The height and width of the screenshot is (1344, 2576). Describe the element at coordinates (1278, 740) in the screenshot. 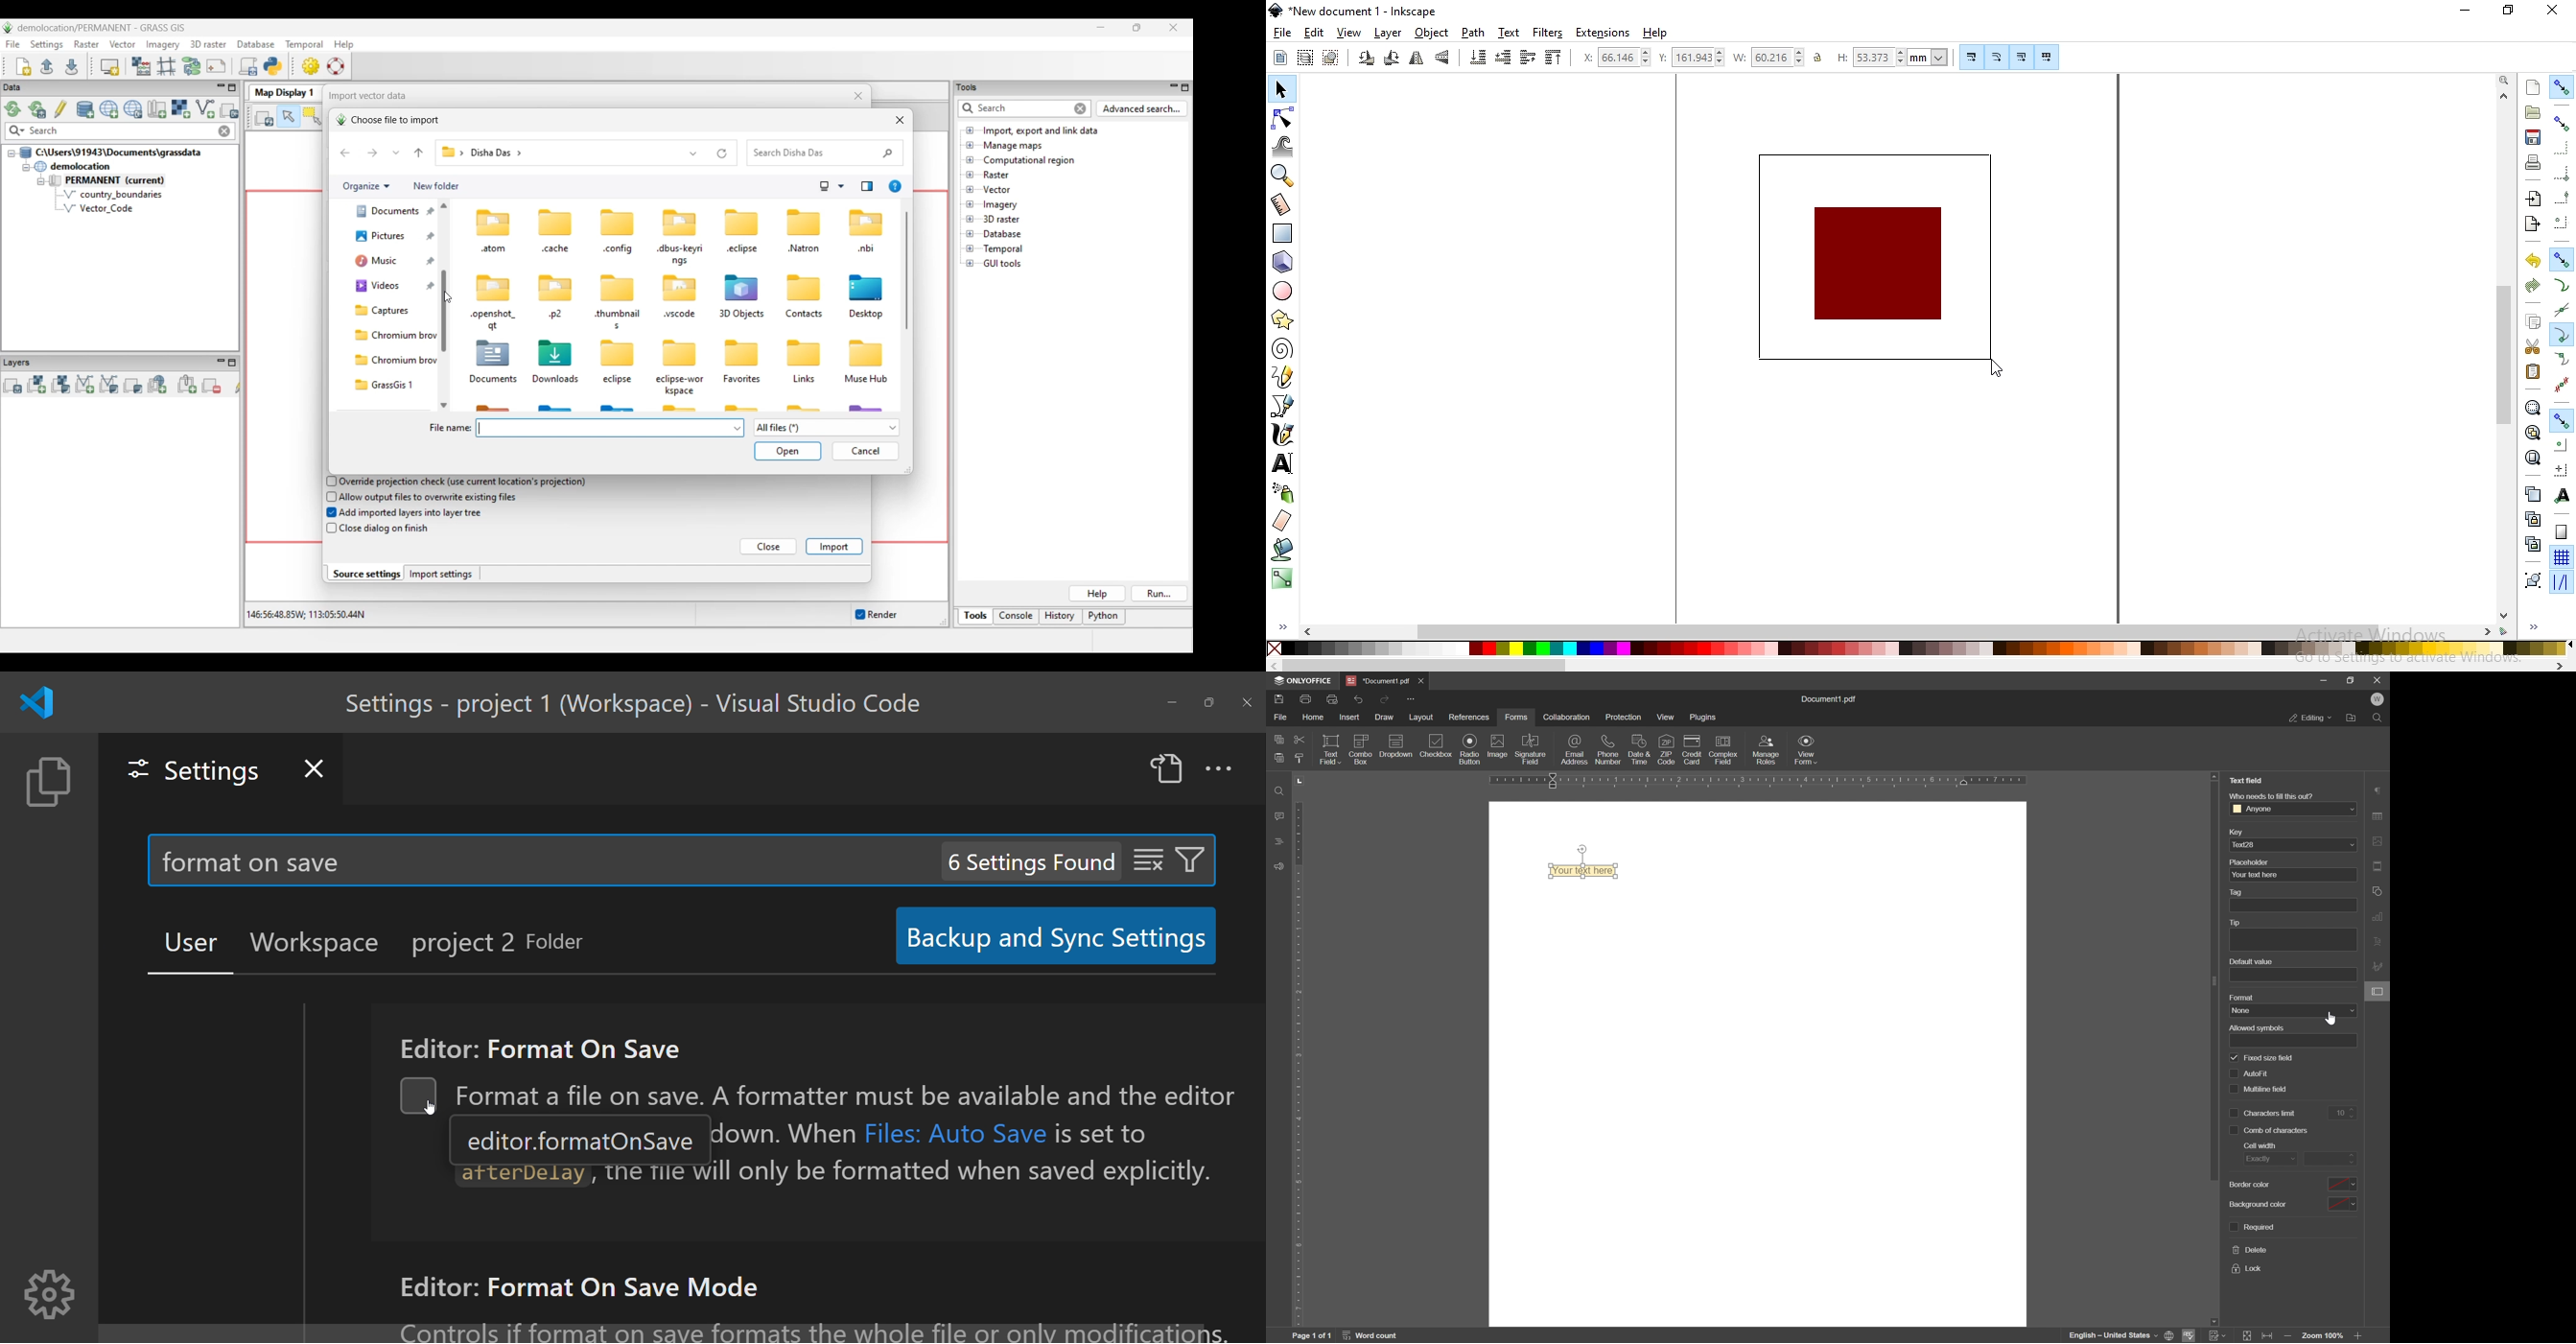

I see `copy` at that location.